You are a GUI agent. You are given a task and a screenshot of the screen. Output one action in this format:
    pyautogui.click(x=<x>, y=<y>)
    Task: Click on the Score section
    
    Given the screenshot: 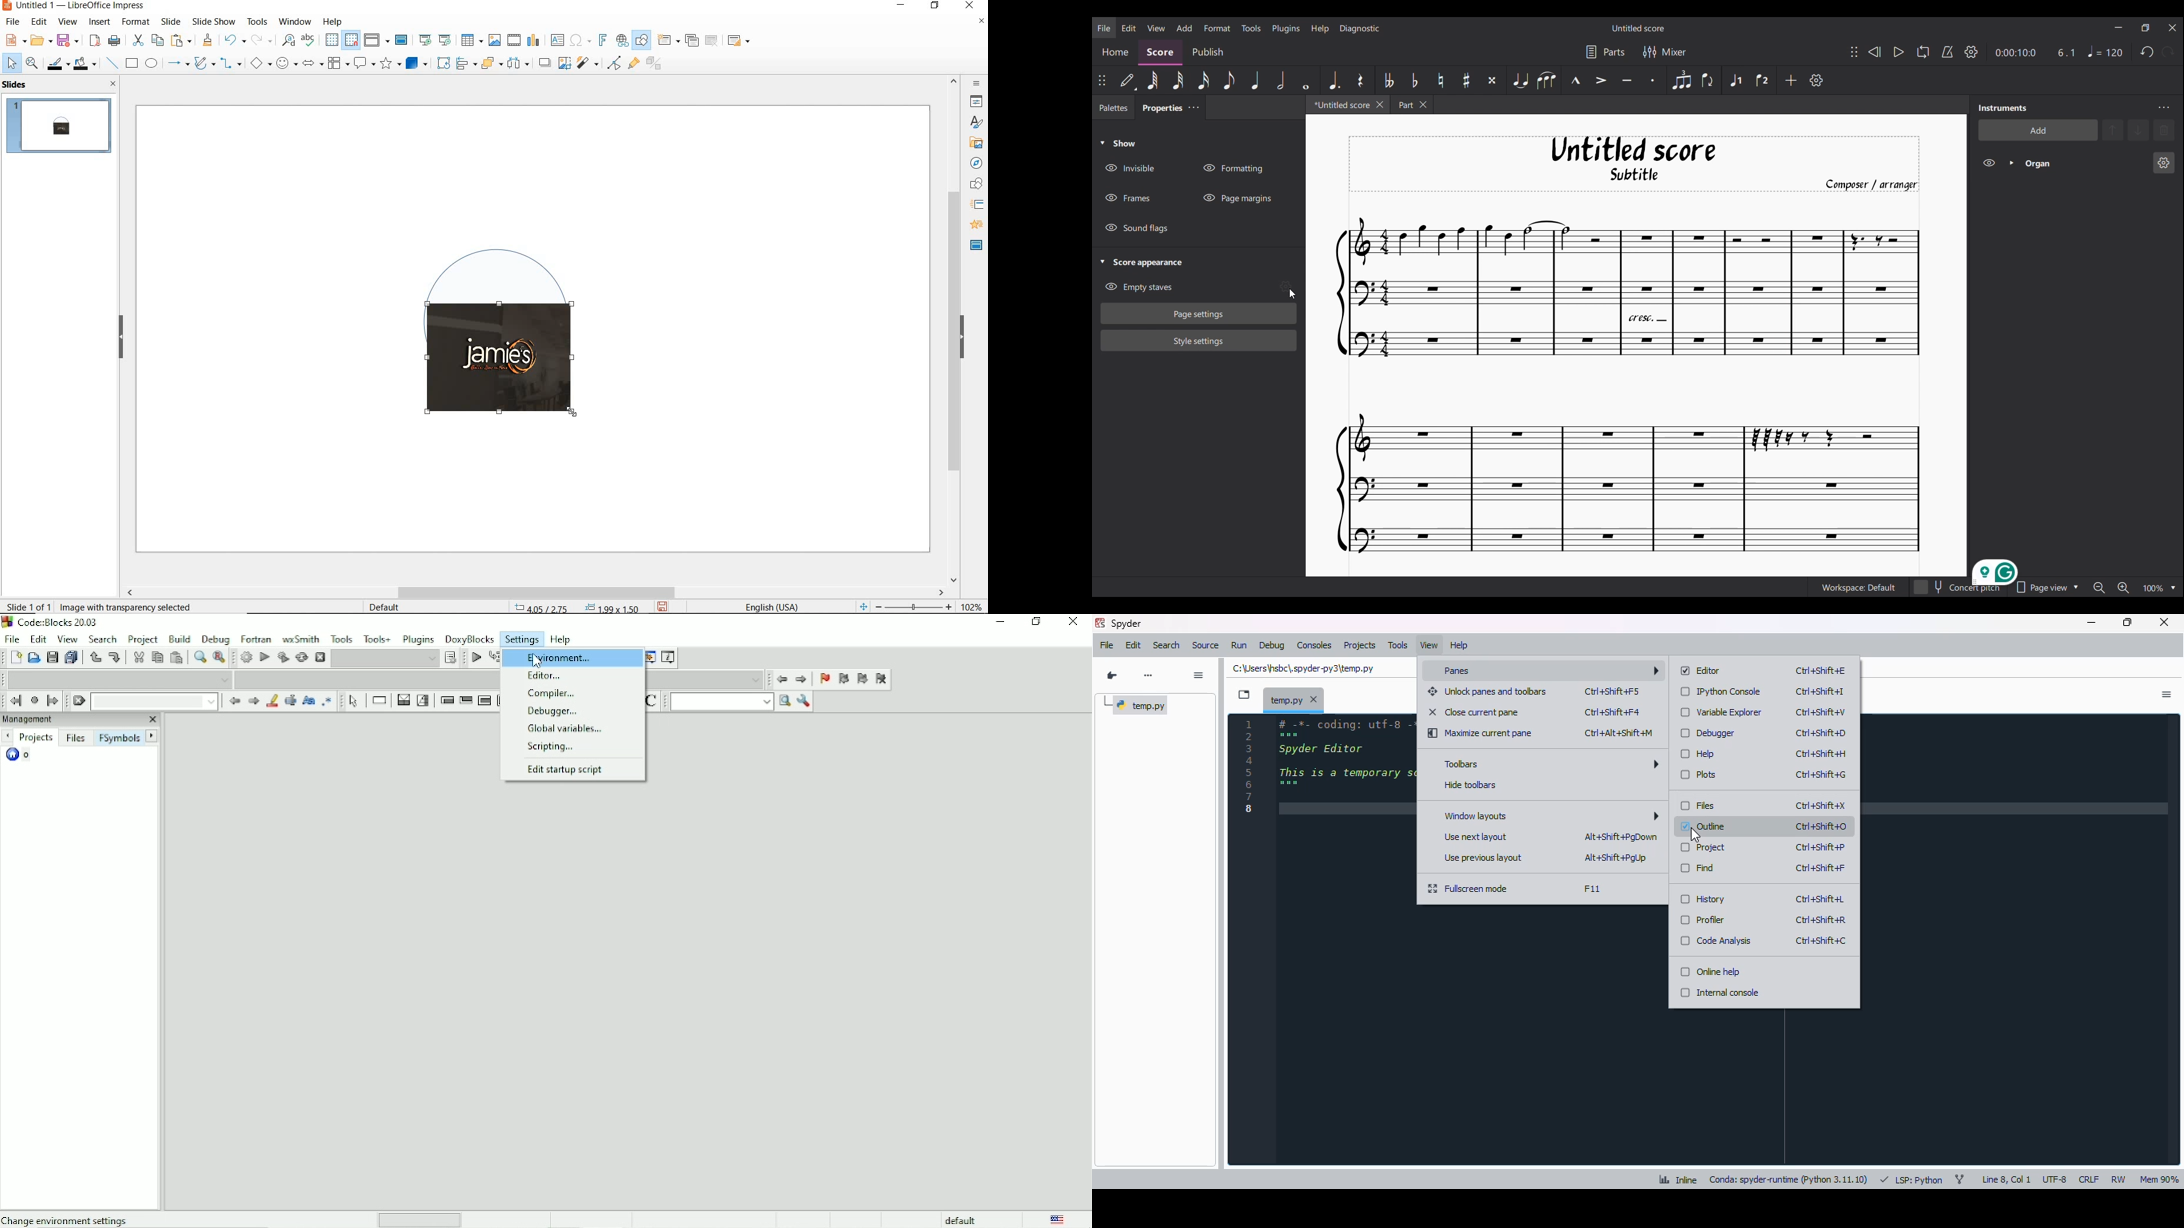 What is the action you would take?
    pyautogui.click(x=1160, y=53)
    